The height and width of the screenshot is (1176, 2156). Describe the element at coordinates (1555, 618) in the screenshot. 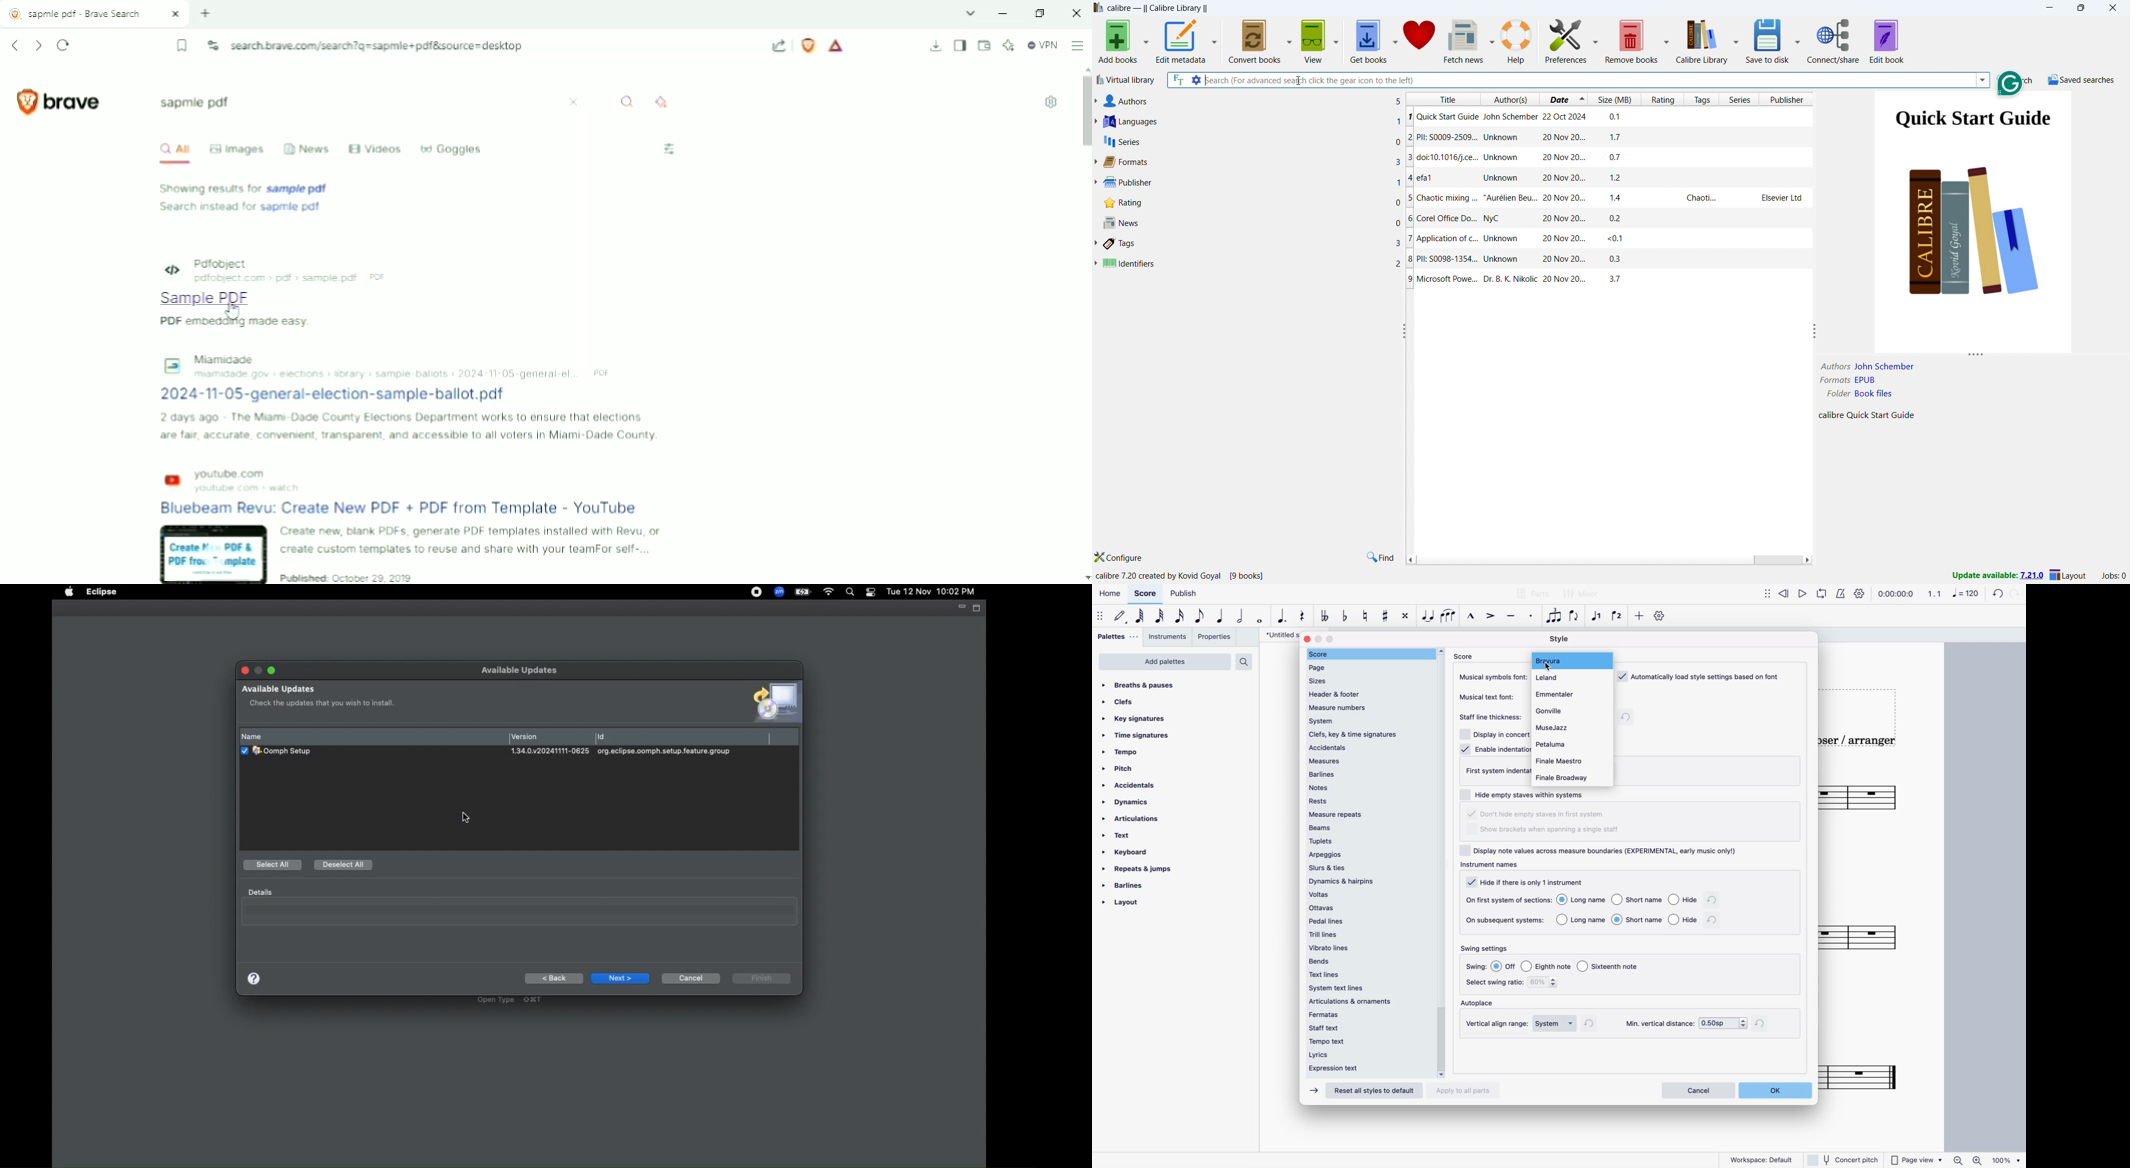

I see `tuplet` at that location.